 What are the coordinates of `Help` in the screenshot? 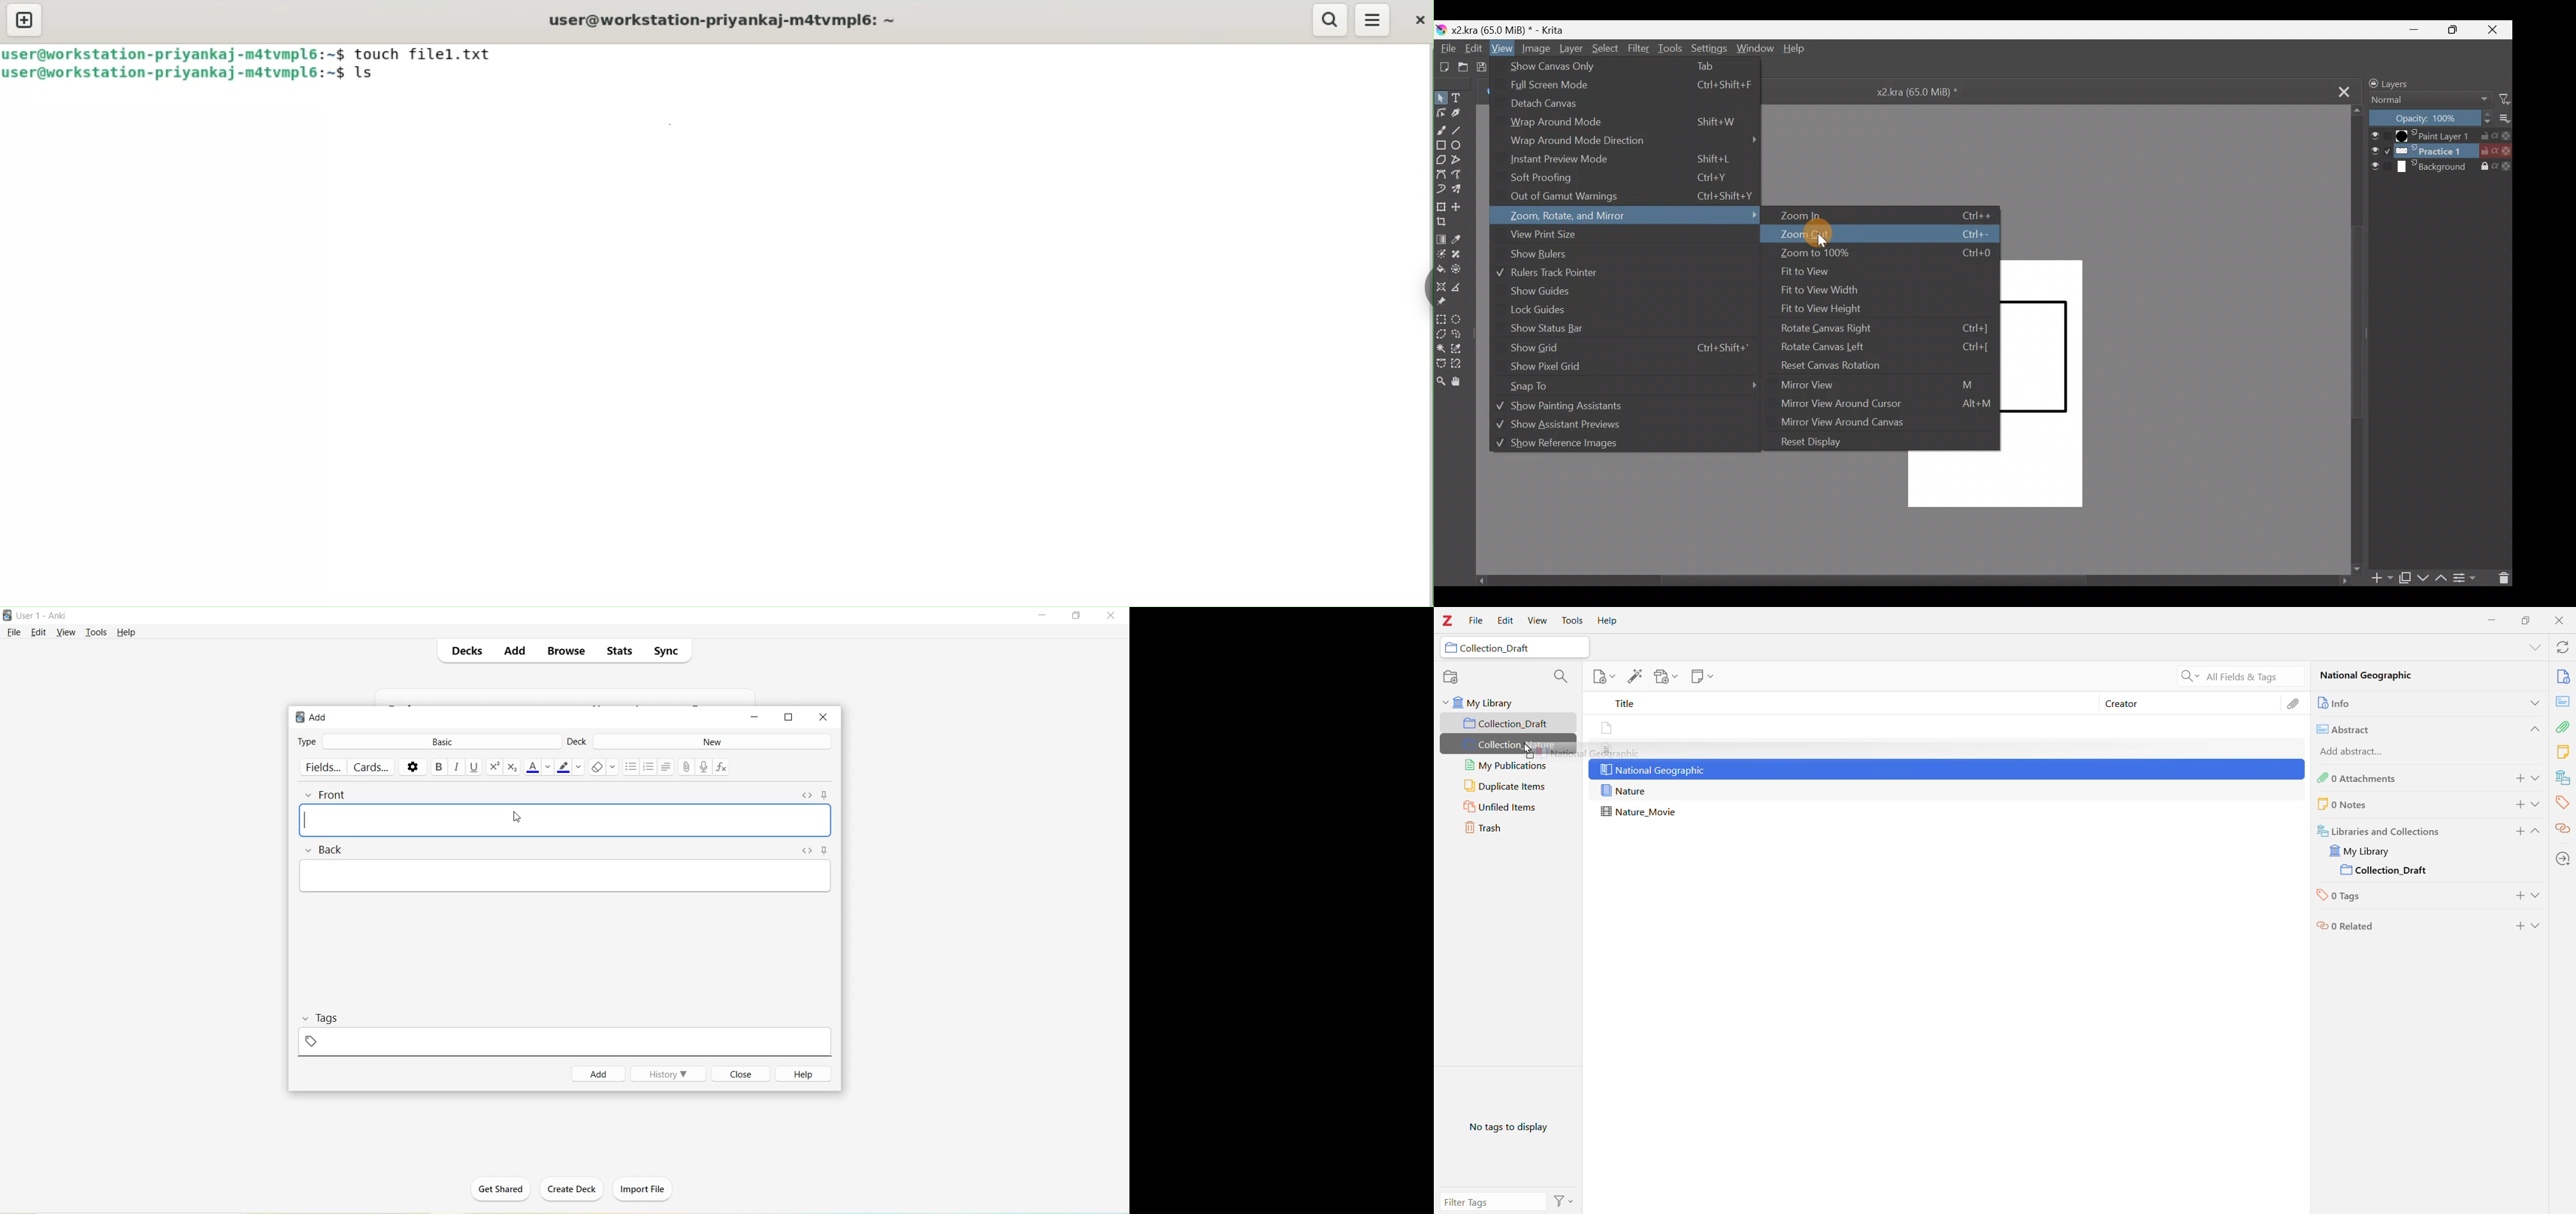 It's located at (1795, 50).